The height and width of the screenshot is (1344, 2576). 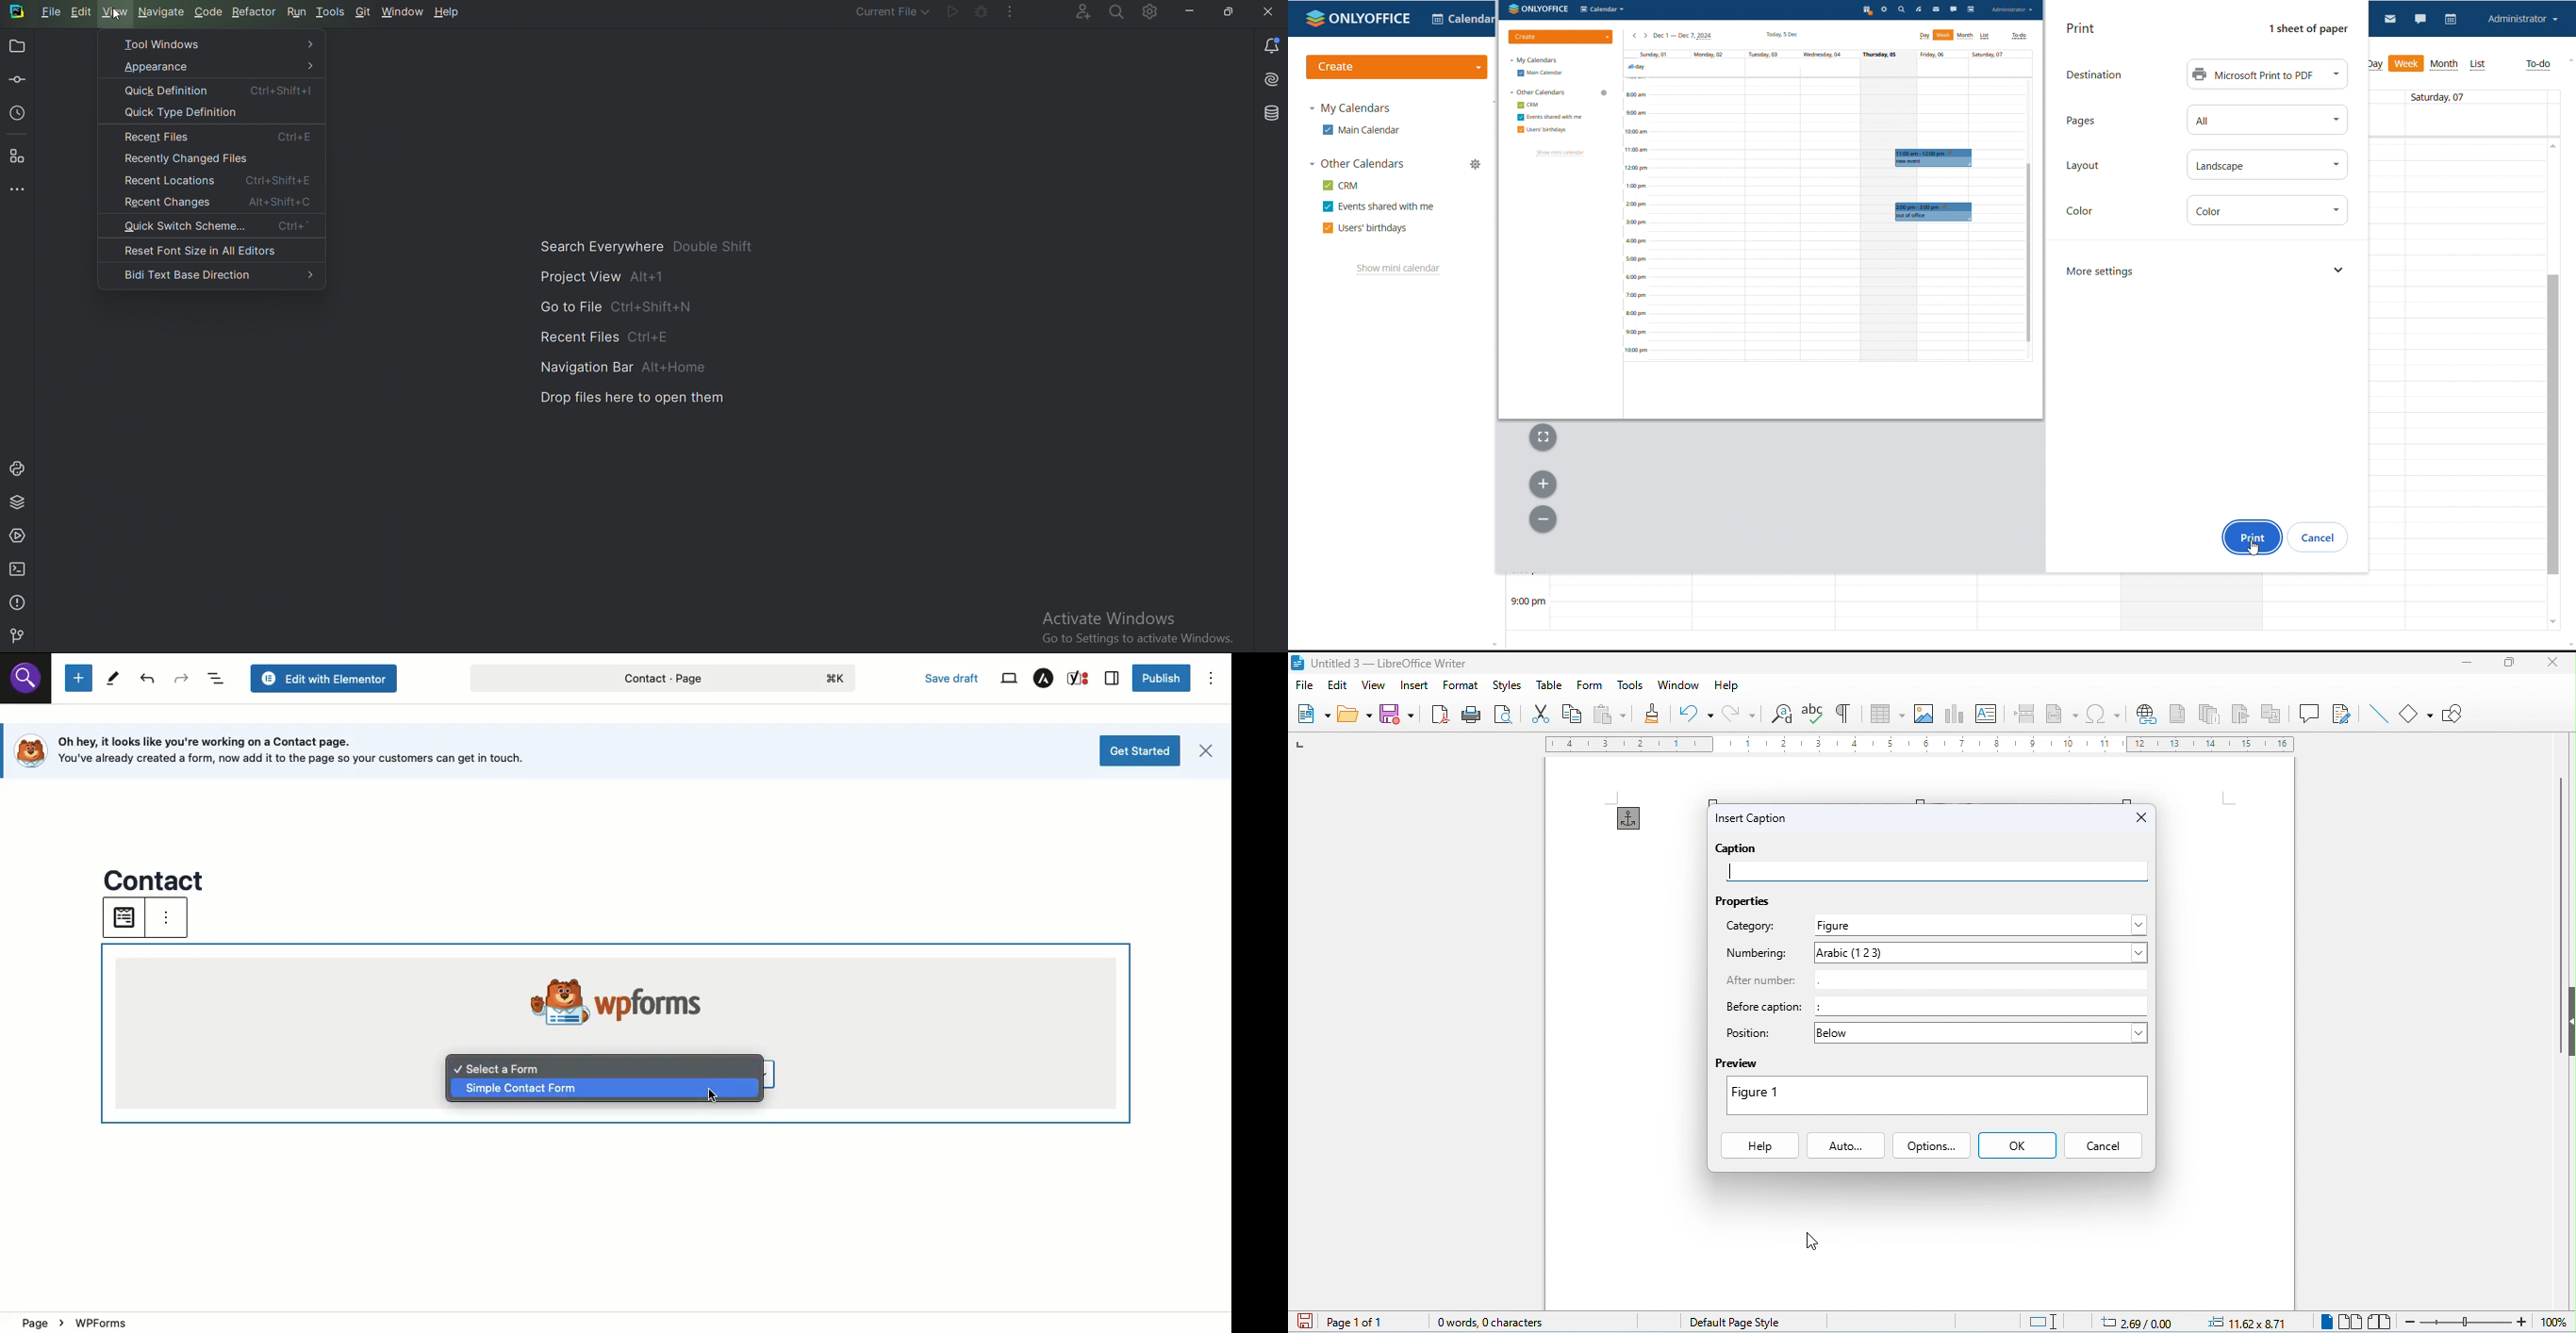 I want to click on redo, so click(x=1737, y=713).